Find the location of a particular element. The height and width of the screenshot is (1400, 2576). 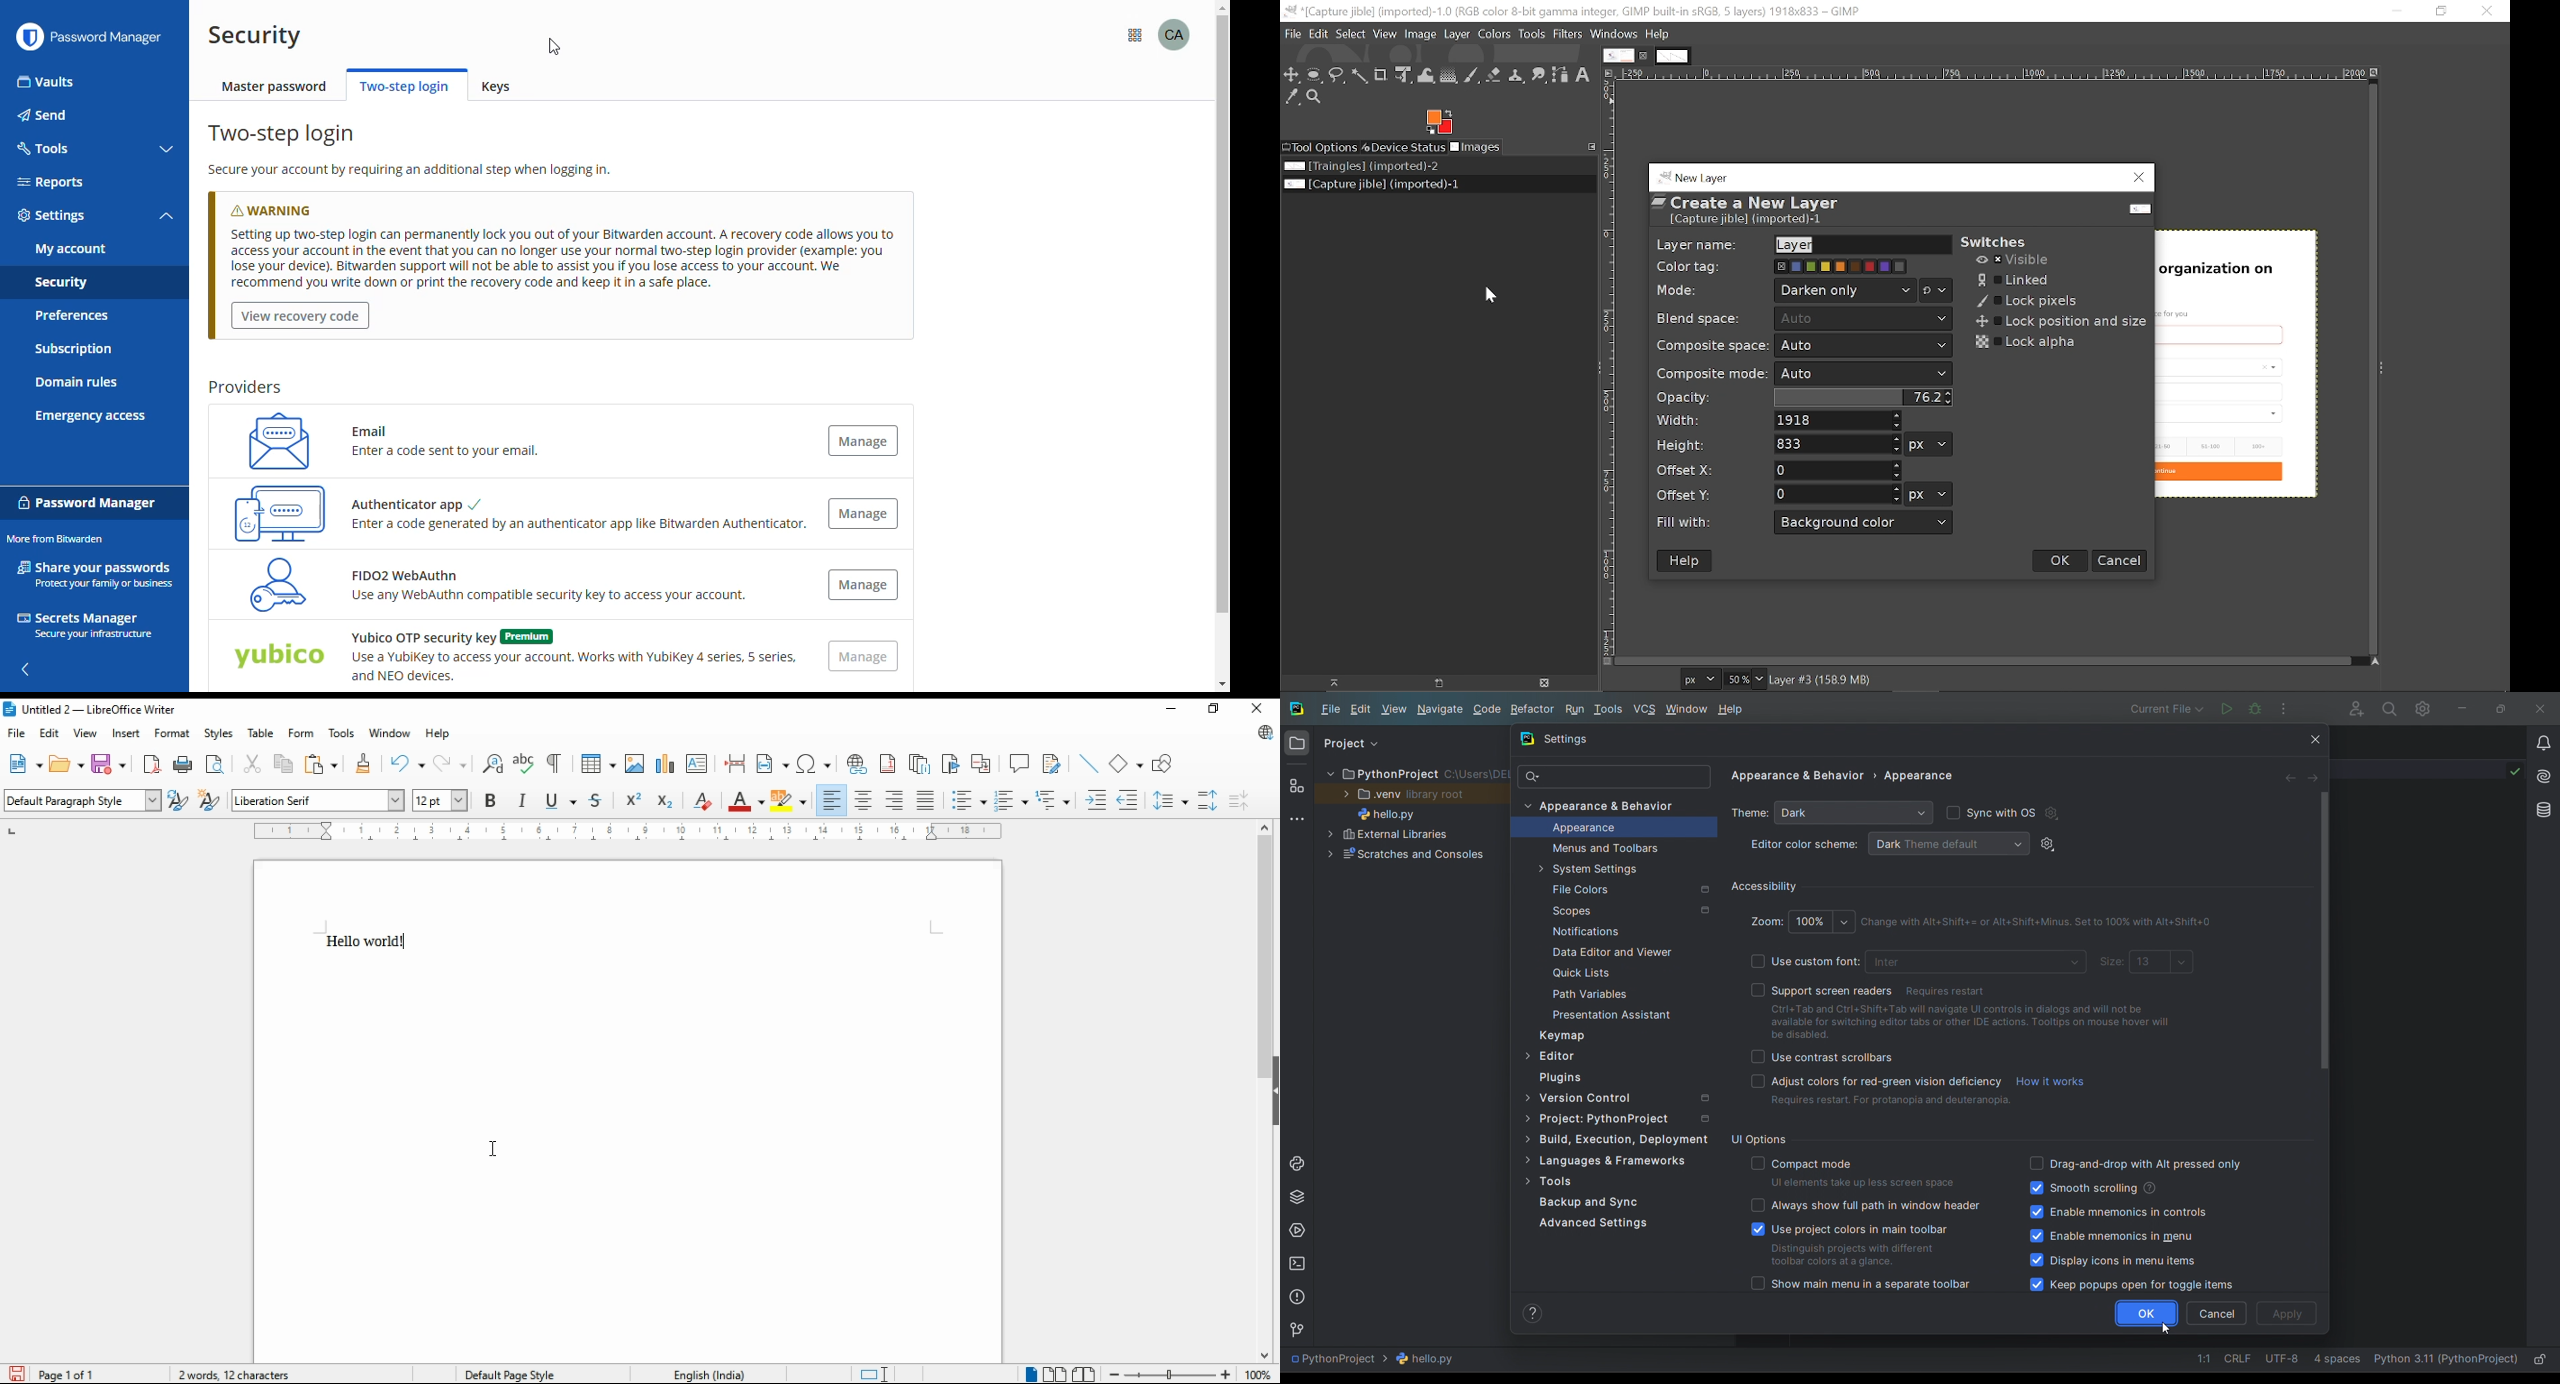

new is located at coordinates (22, 762).